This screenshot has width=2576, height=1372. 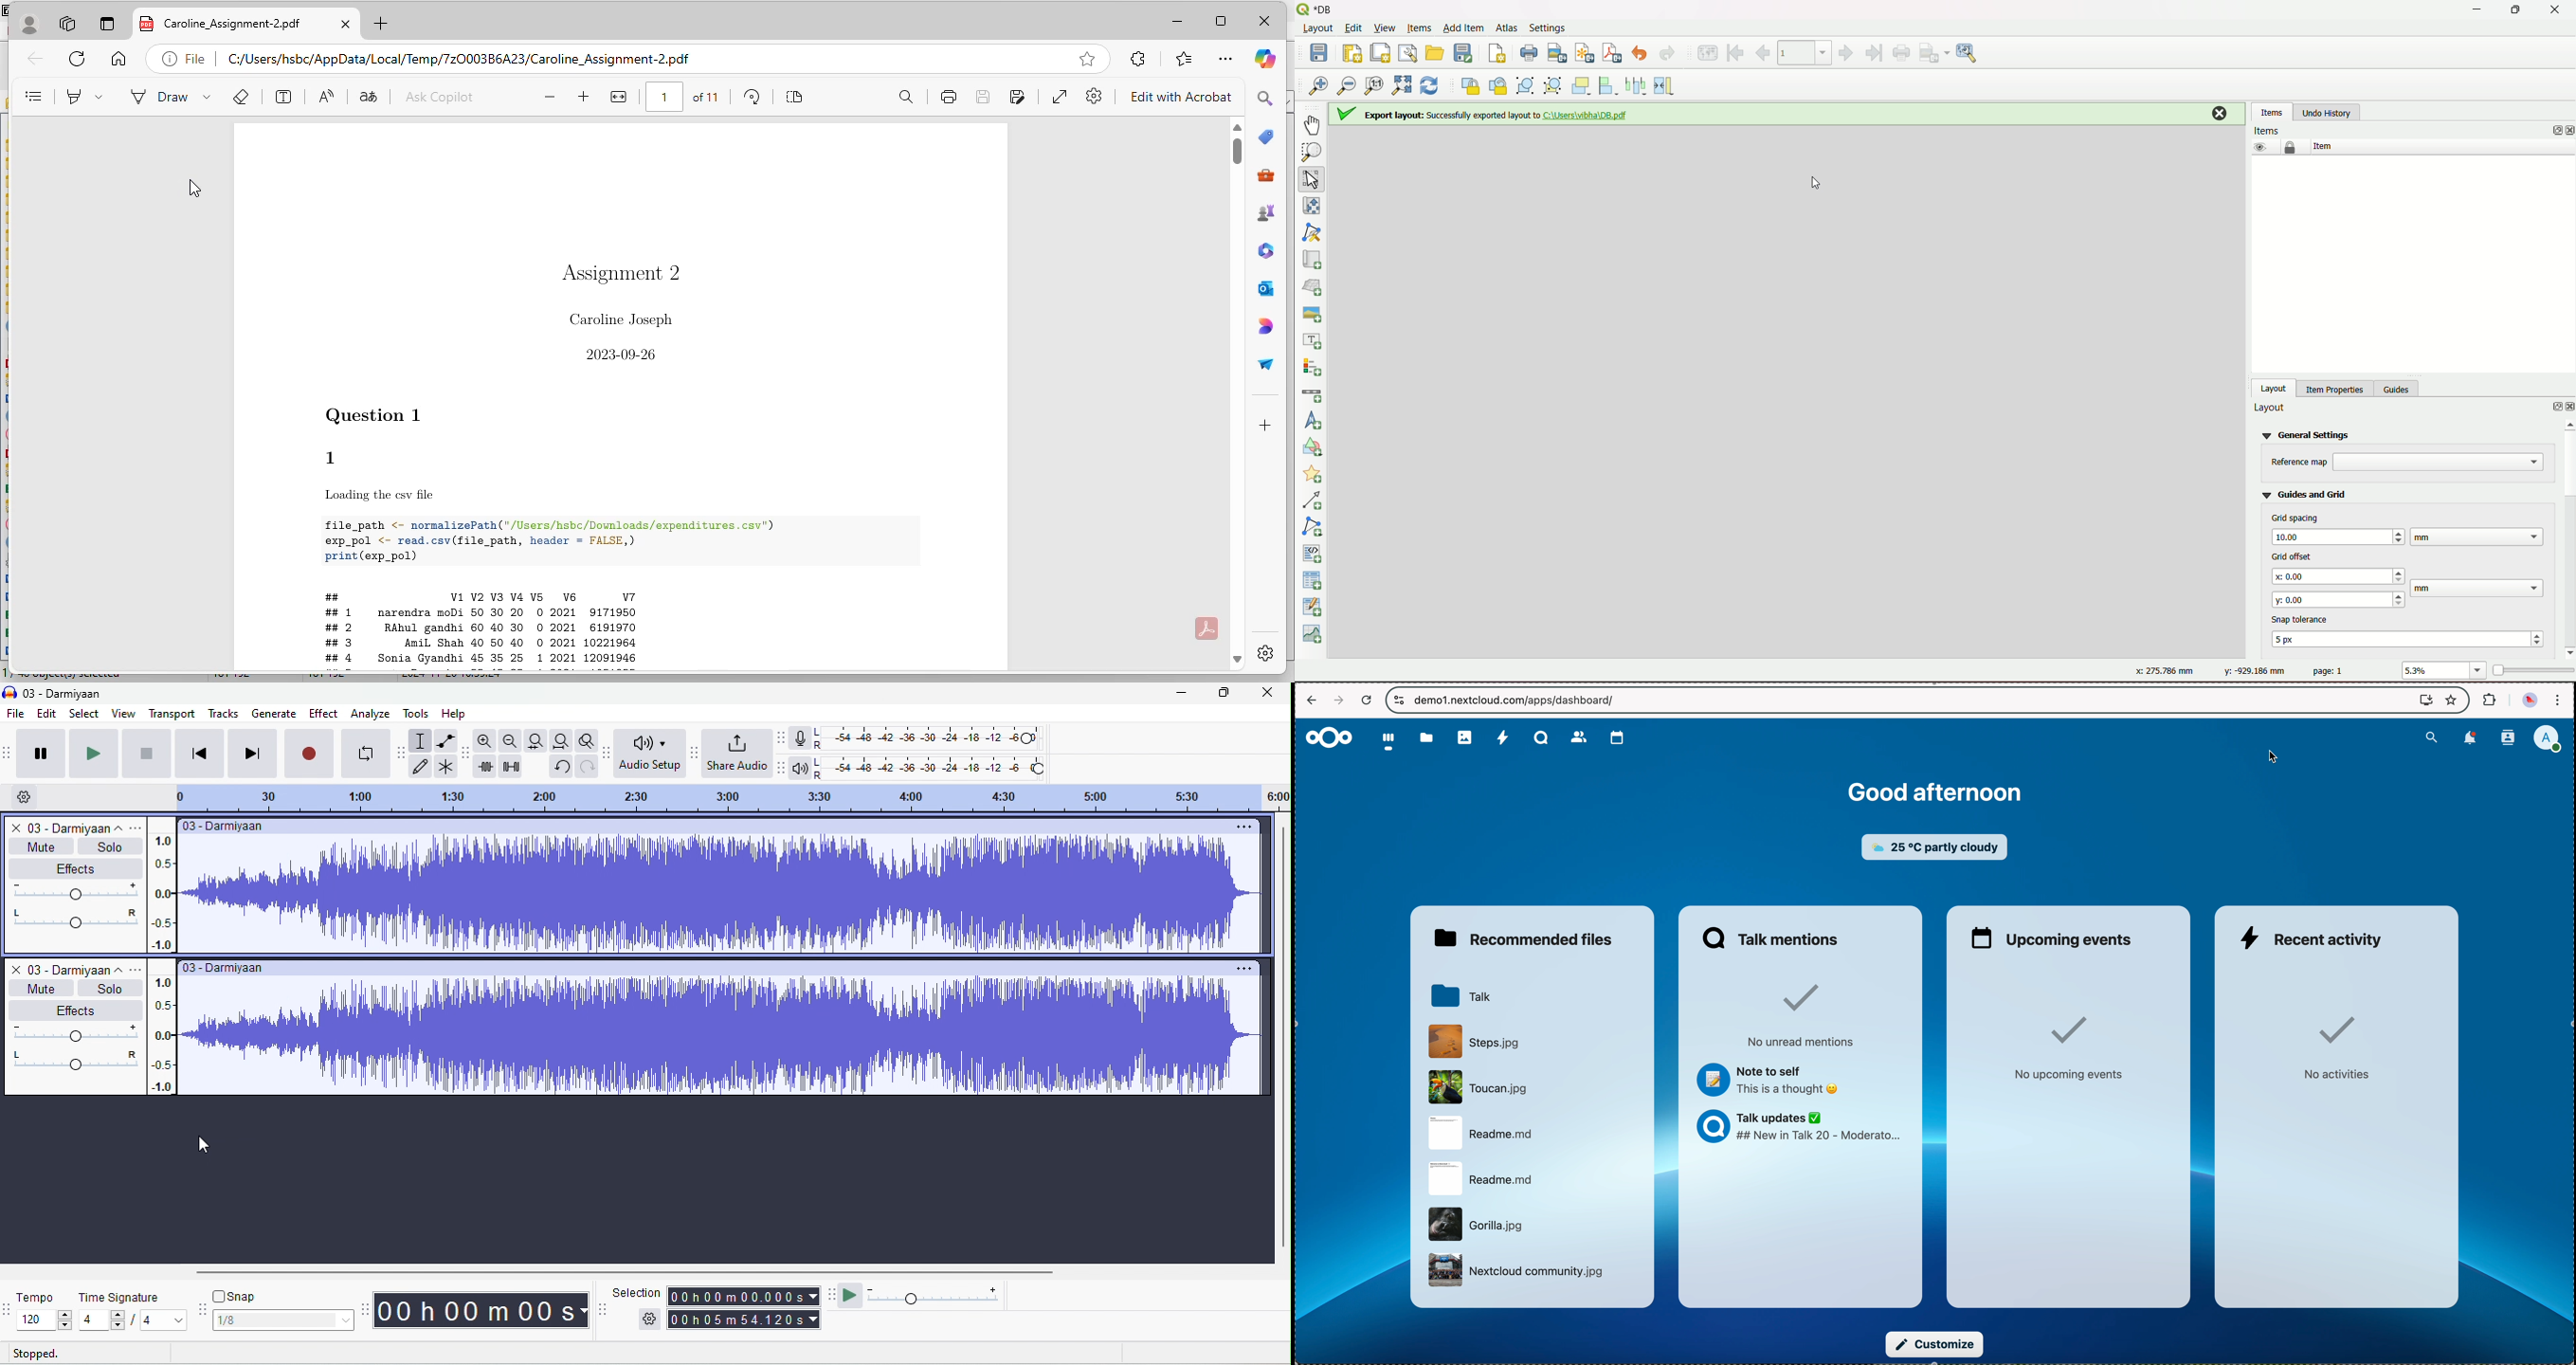 What do you see at coordinates (736, 754) in the screenshot?
I see `share audio` at bounding box center [736, 754].